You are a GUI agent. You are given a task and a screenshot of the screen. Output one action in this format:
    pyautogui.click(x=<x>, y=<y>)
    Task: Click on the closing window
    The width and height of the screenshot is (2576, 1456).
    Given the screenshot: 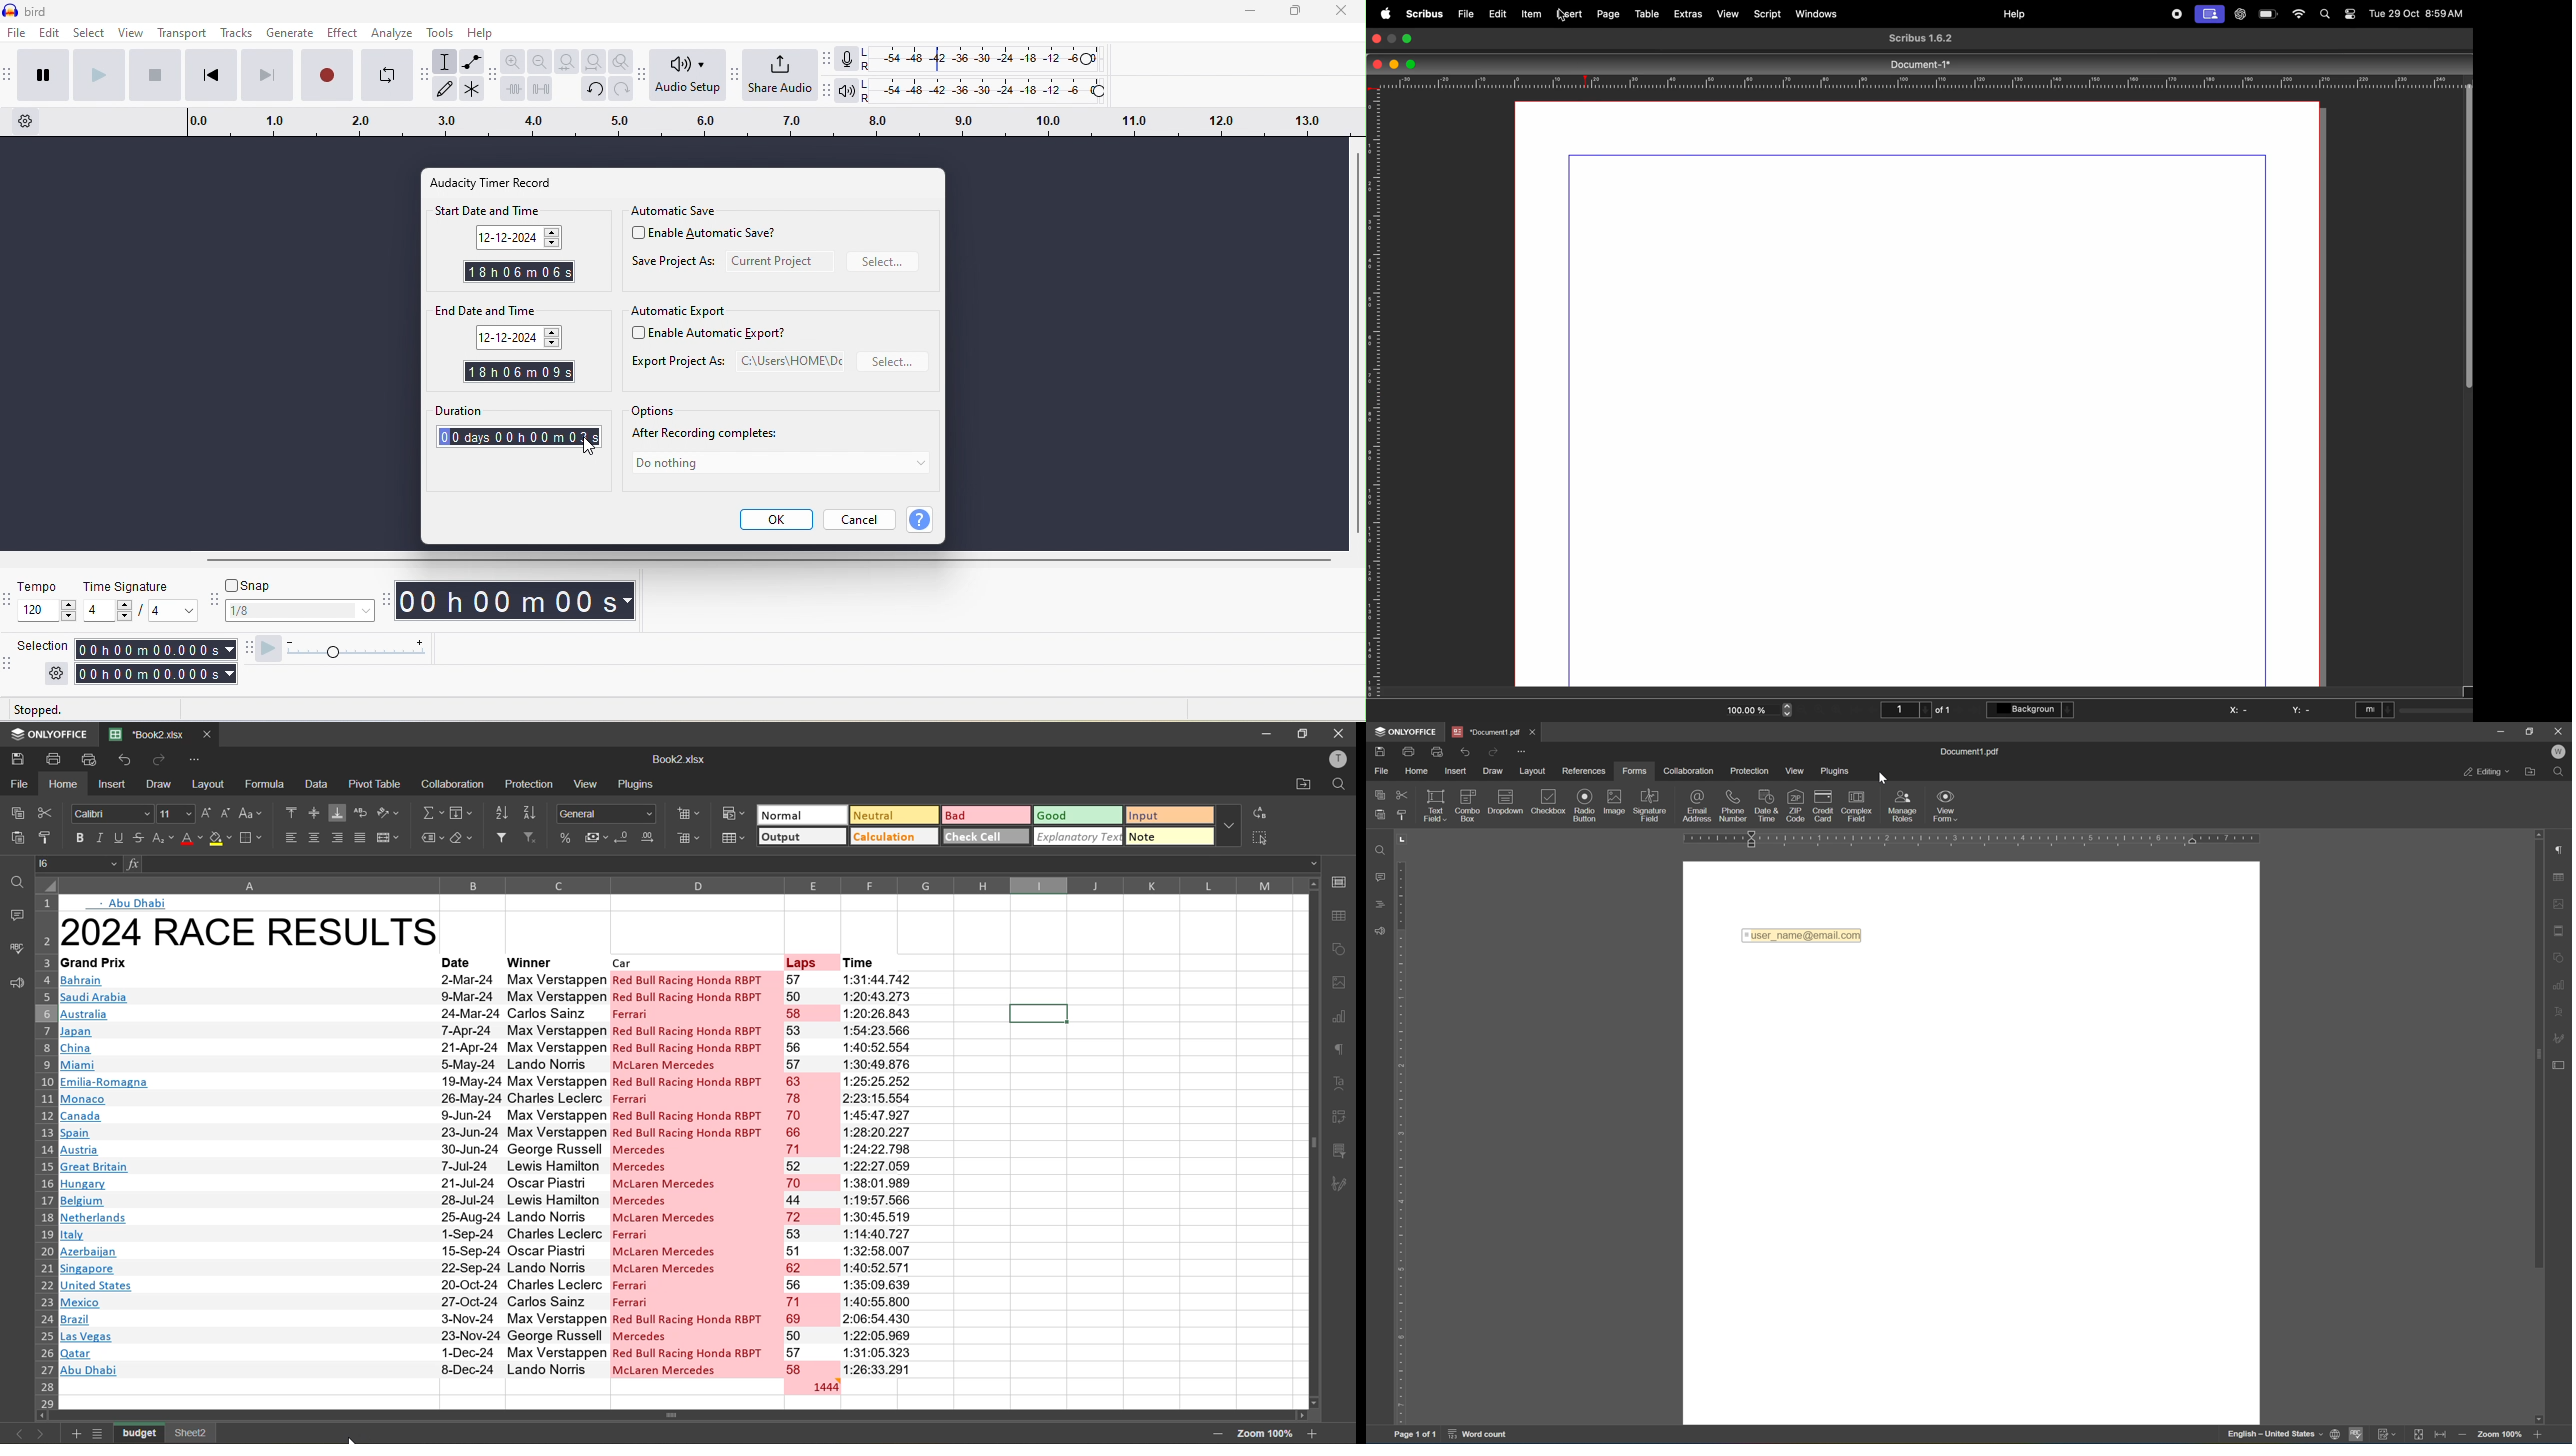 What is the action you would take?
    pyautogui.click(x=1378, y=63)
    